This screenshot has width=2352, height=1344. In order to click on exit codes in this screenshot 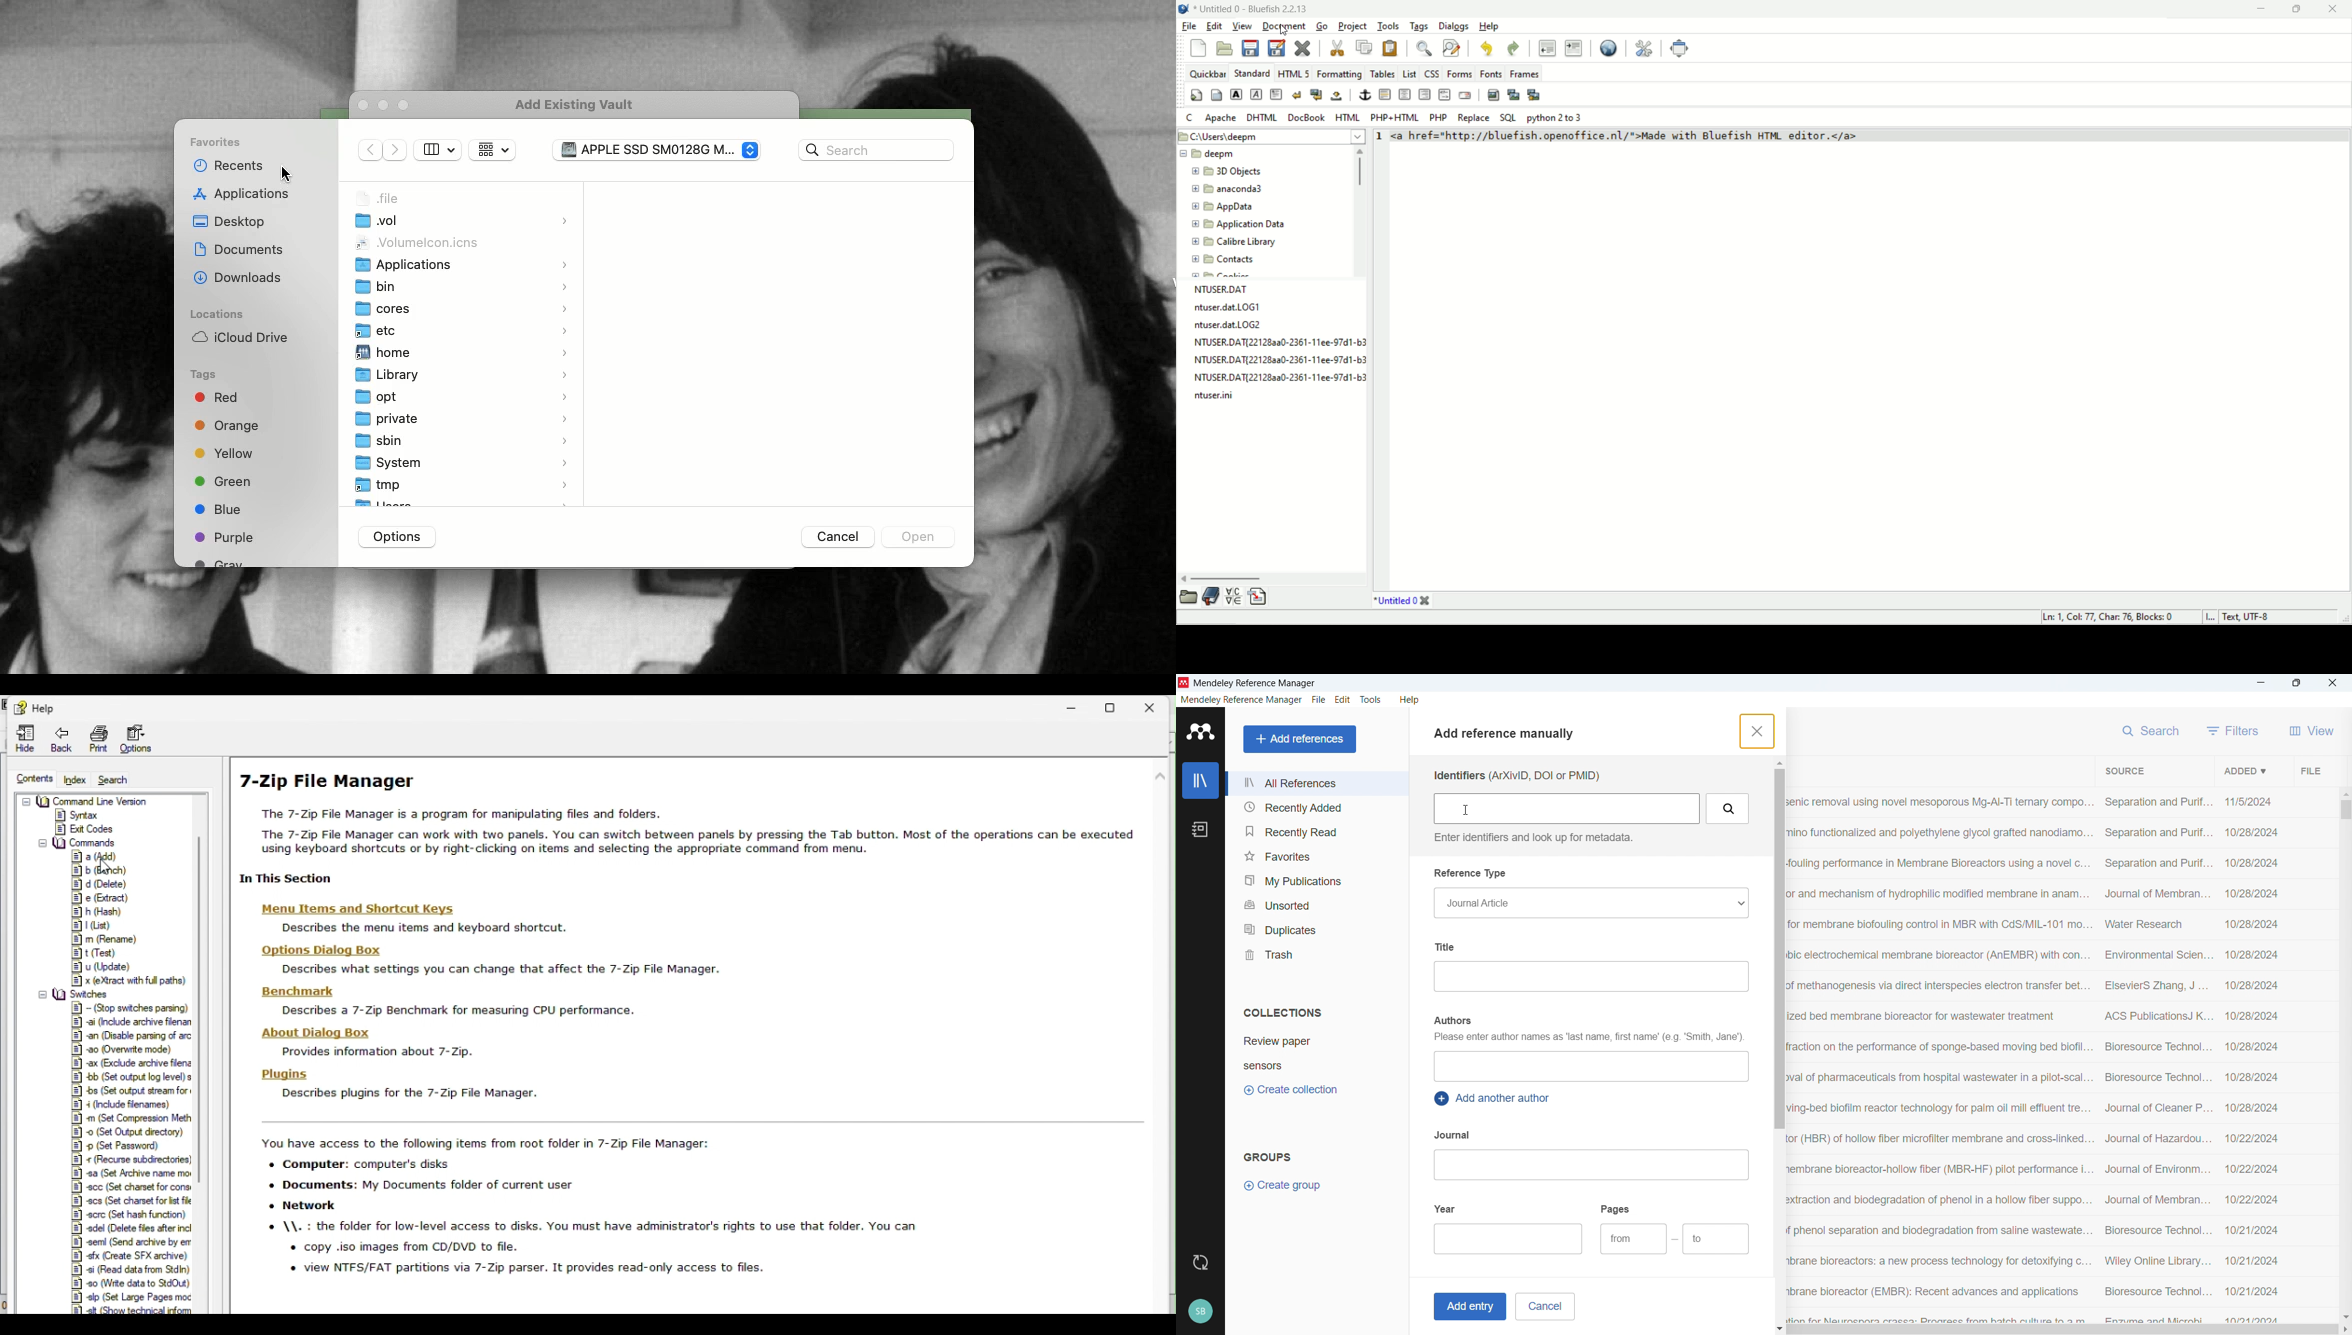, I will do `click(84, 828)`.